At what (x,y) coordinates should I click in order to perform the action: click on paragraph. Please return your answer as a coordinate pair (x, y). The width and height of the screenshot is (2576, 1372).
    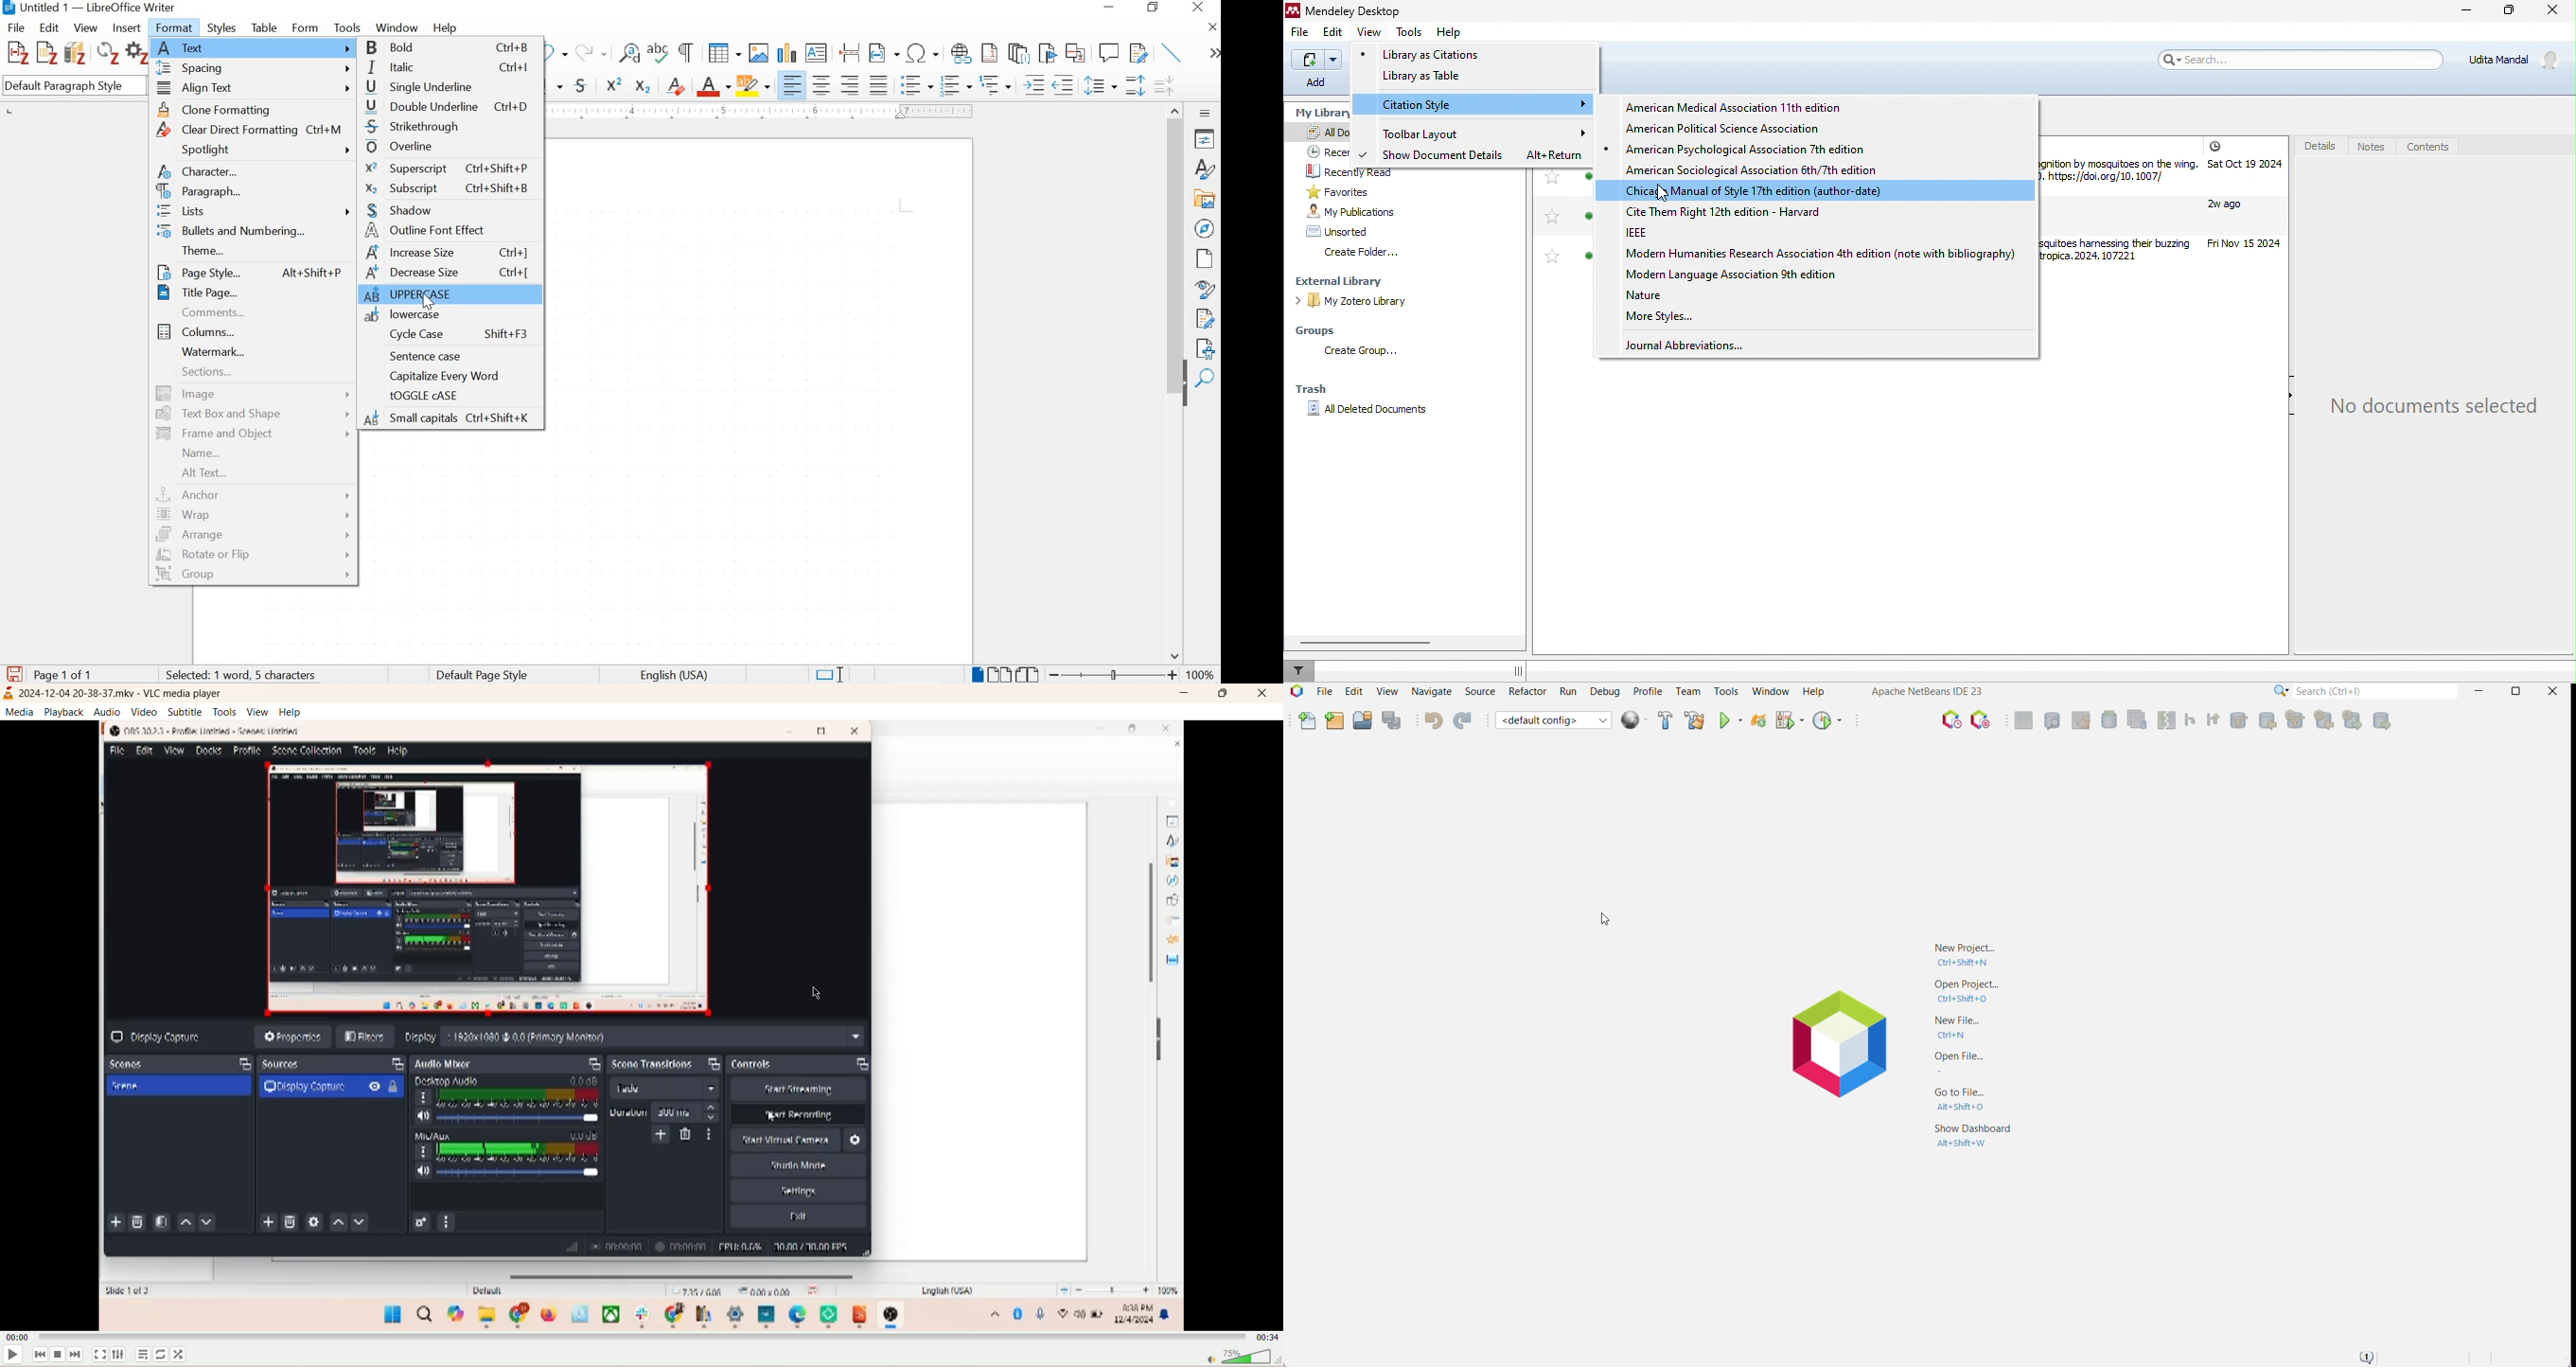
    Looking at the image, I should click on (254, 193).